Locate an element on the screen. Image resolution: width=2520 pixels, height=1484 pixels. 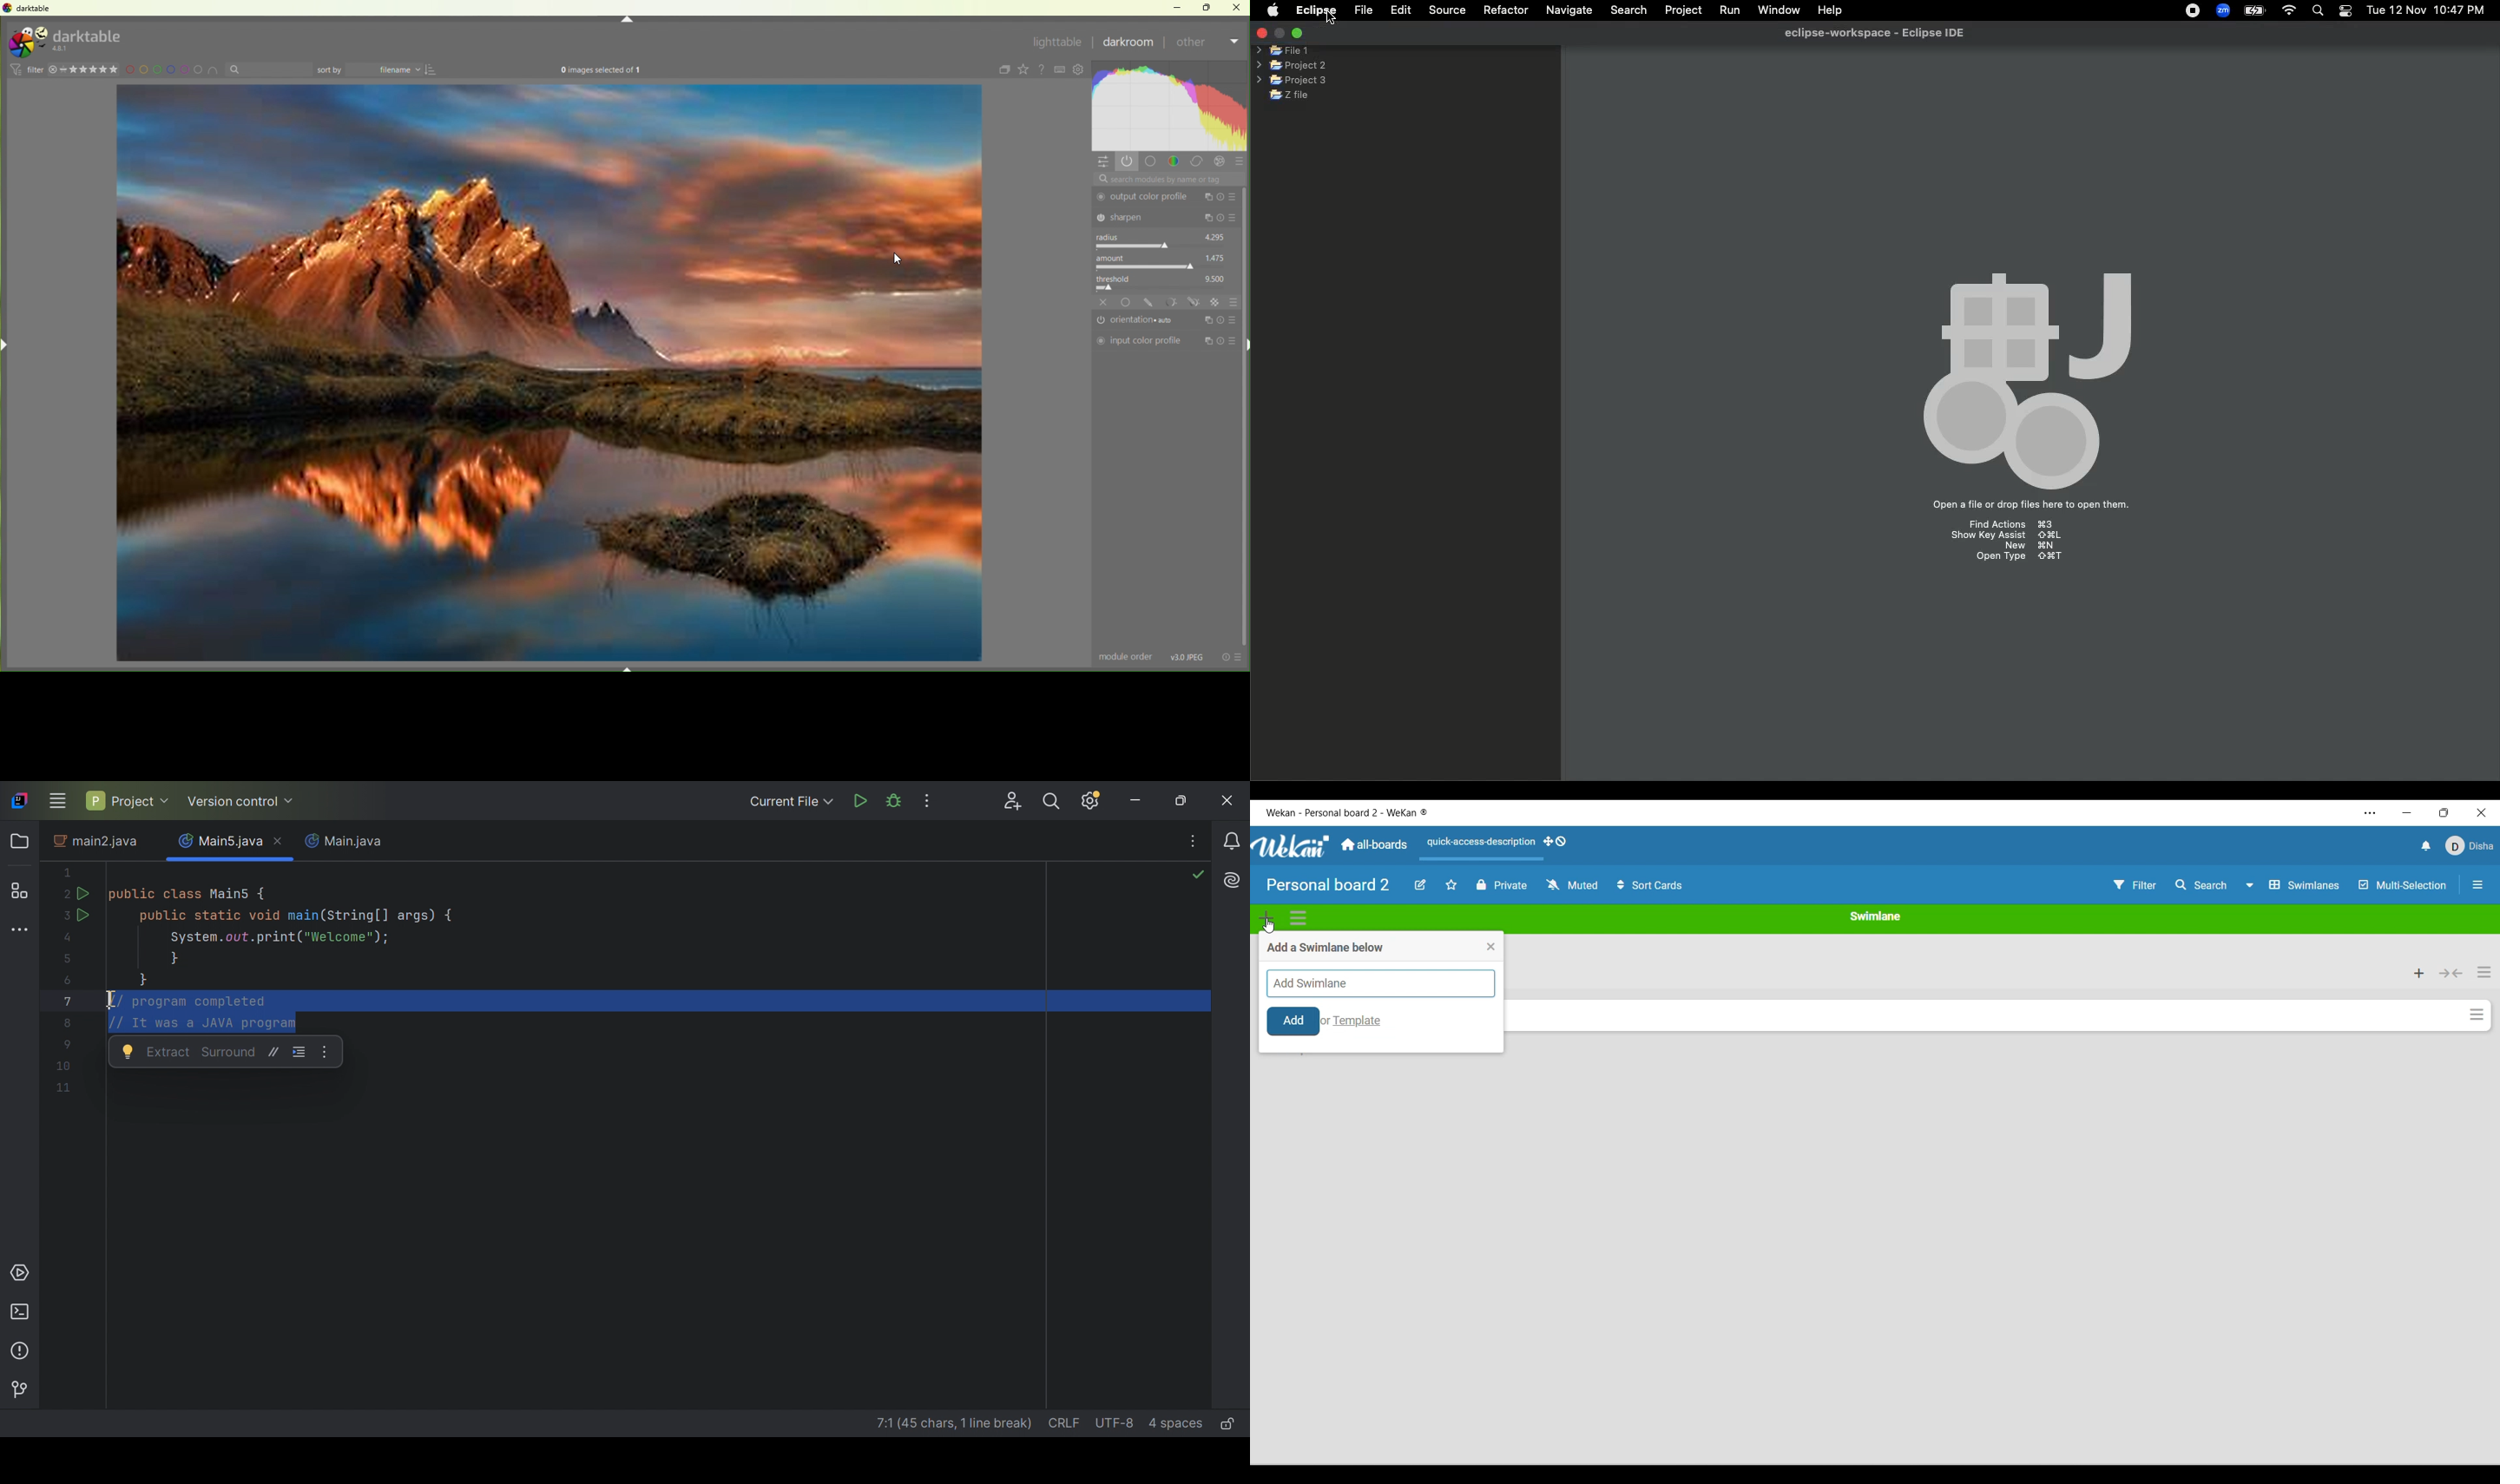
Board privacy toggle is located at coordinates (1503, 885).